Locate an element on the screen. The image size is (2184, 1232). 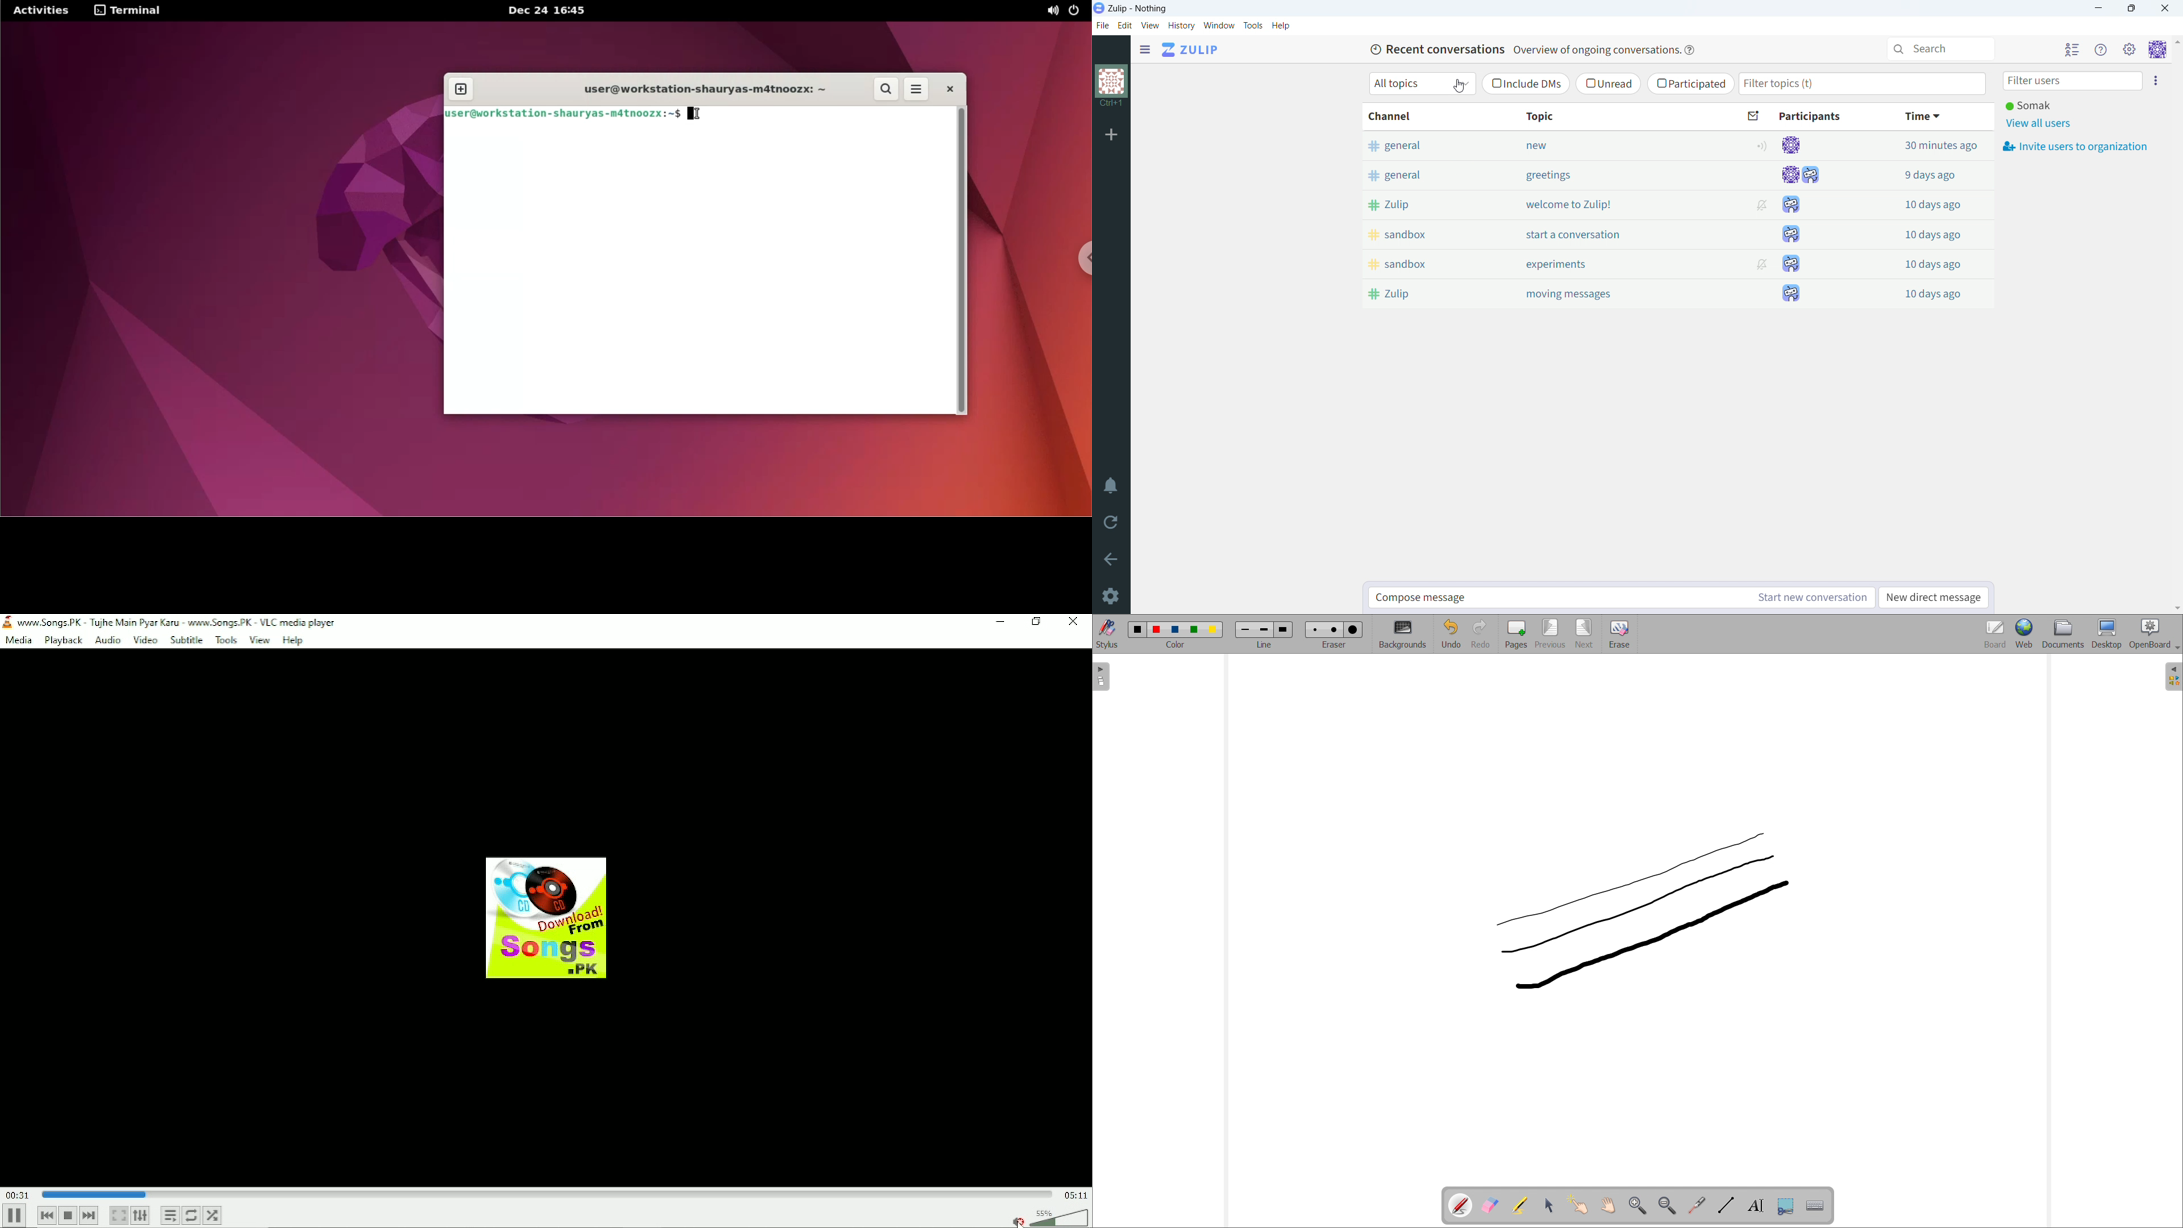
Muted is located at coordinates (1048, 1217).